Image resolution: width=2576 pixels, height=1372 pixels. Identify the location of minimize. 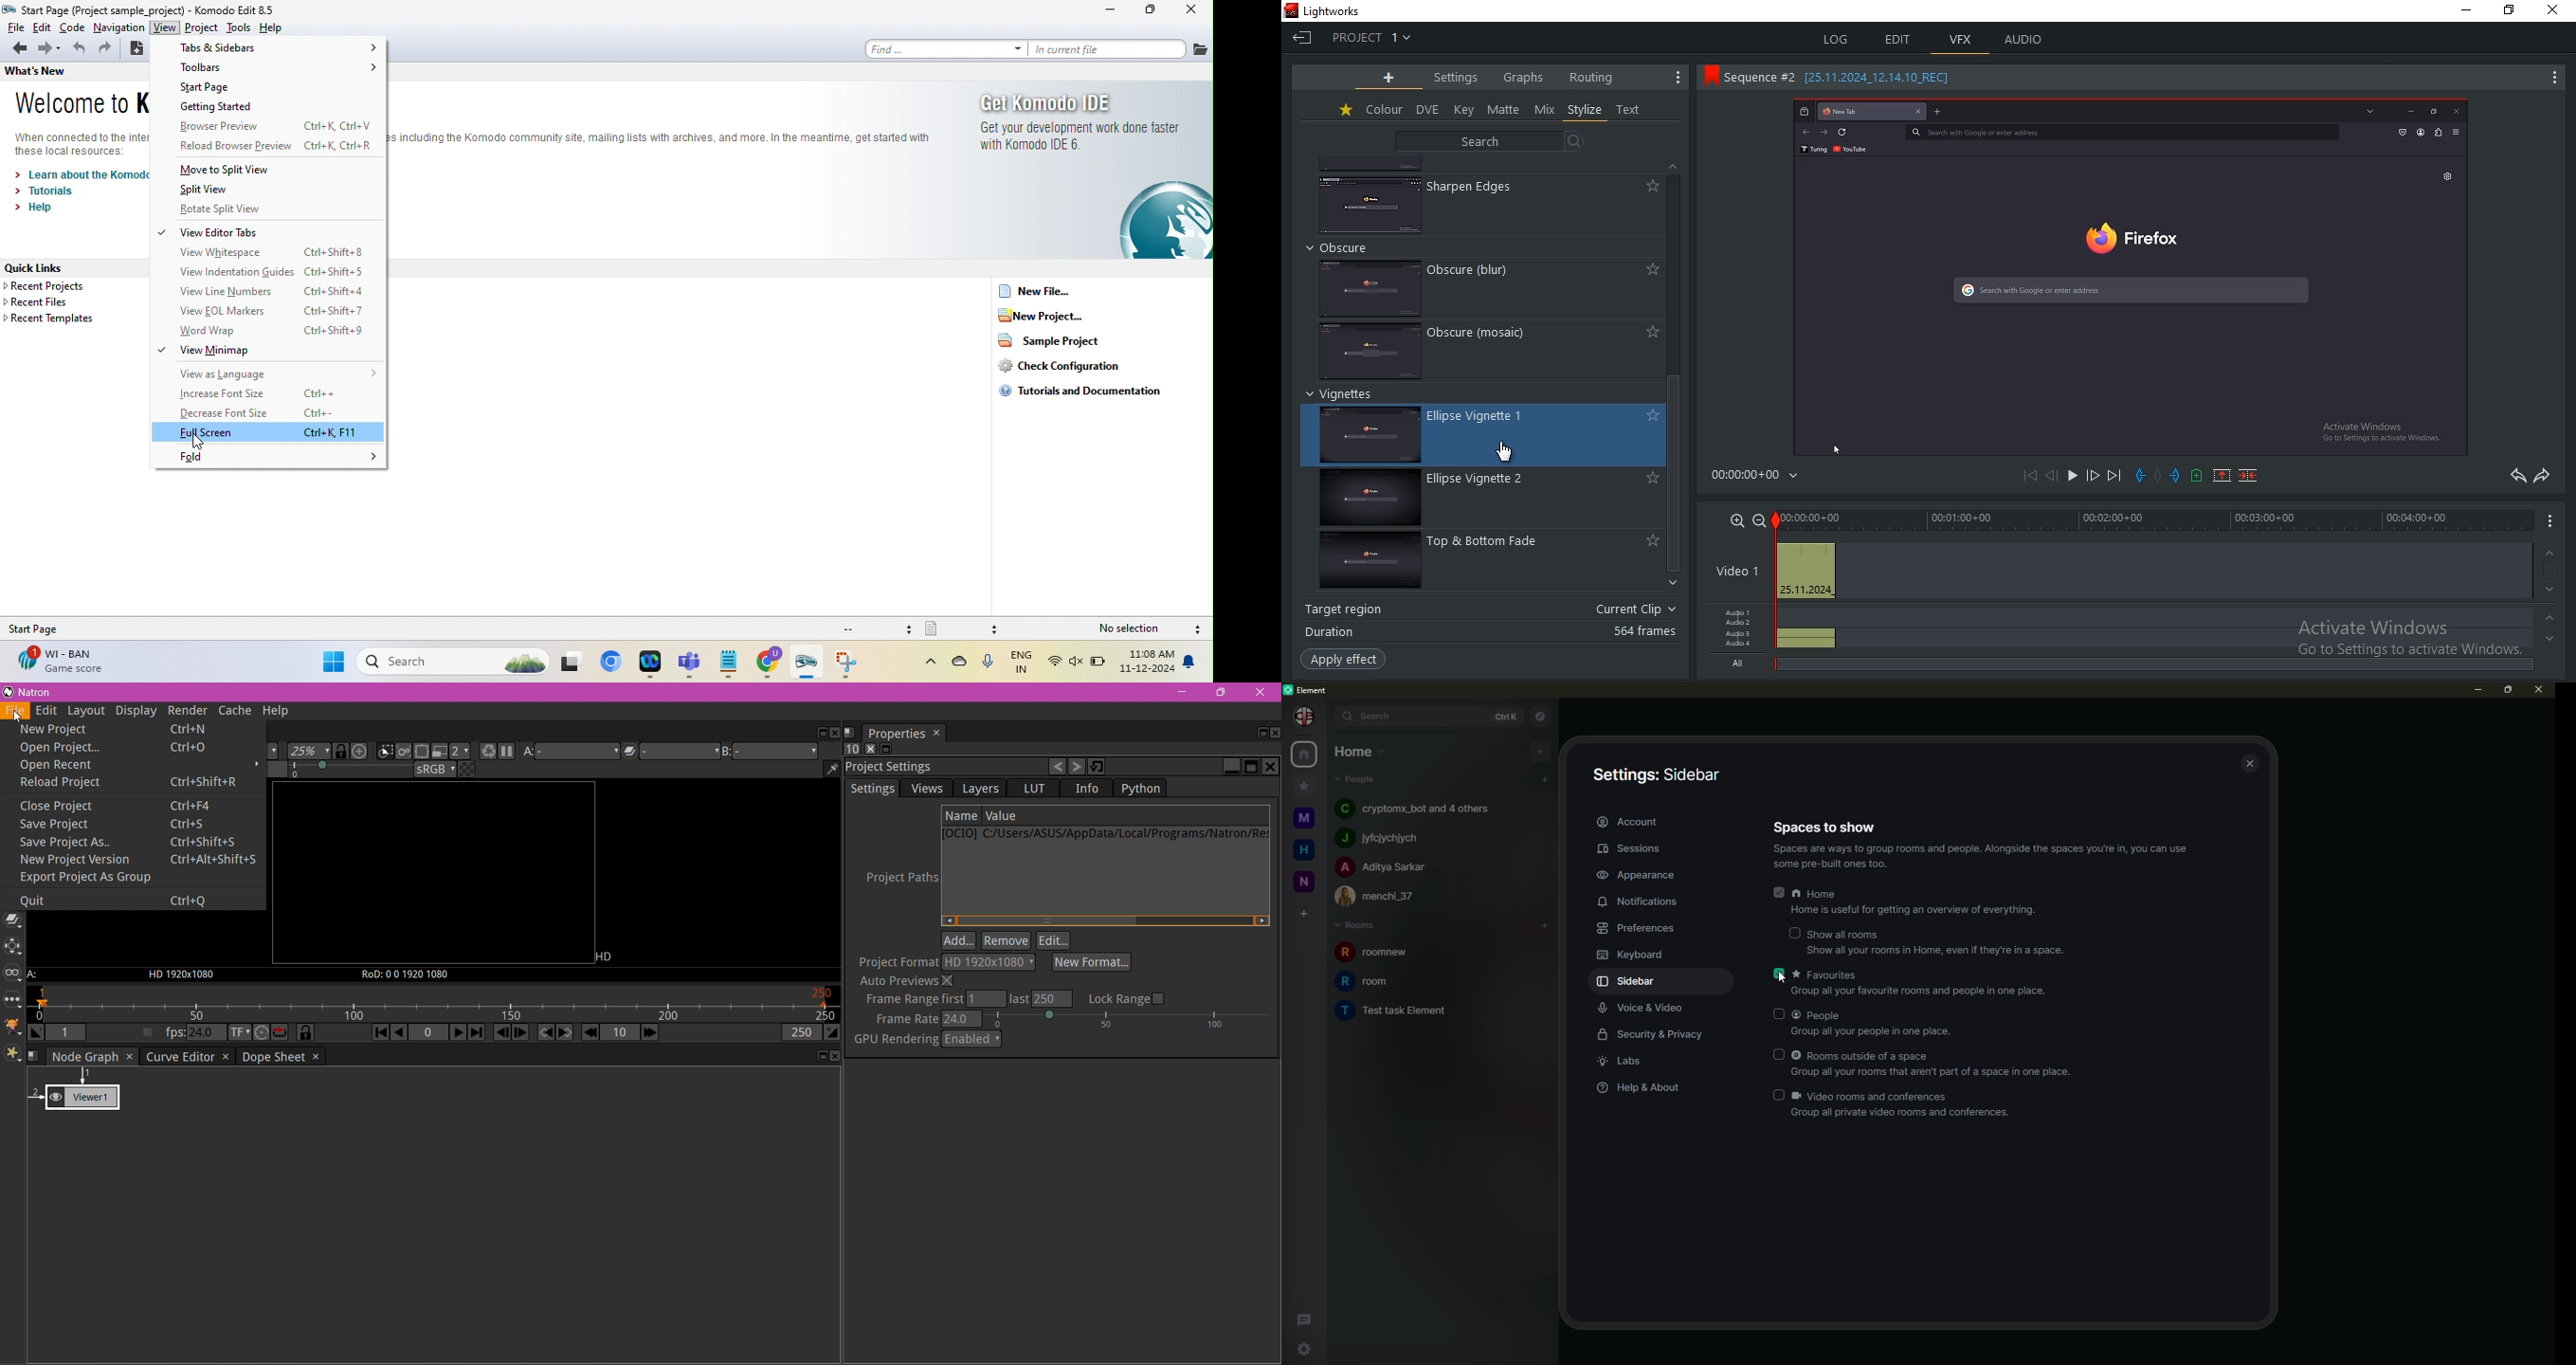
(2471, 690).